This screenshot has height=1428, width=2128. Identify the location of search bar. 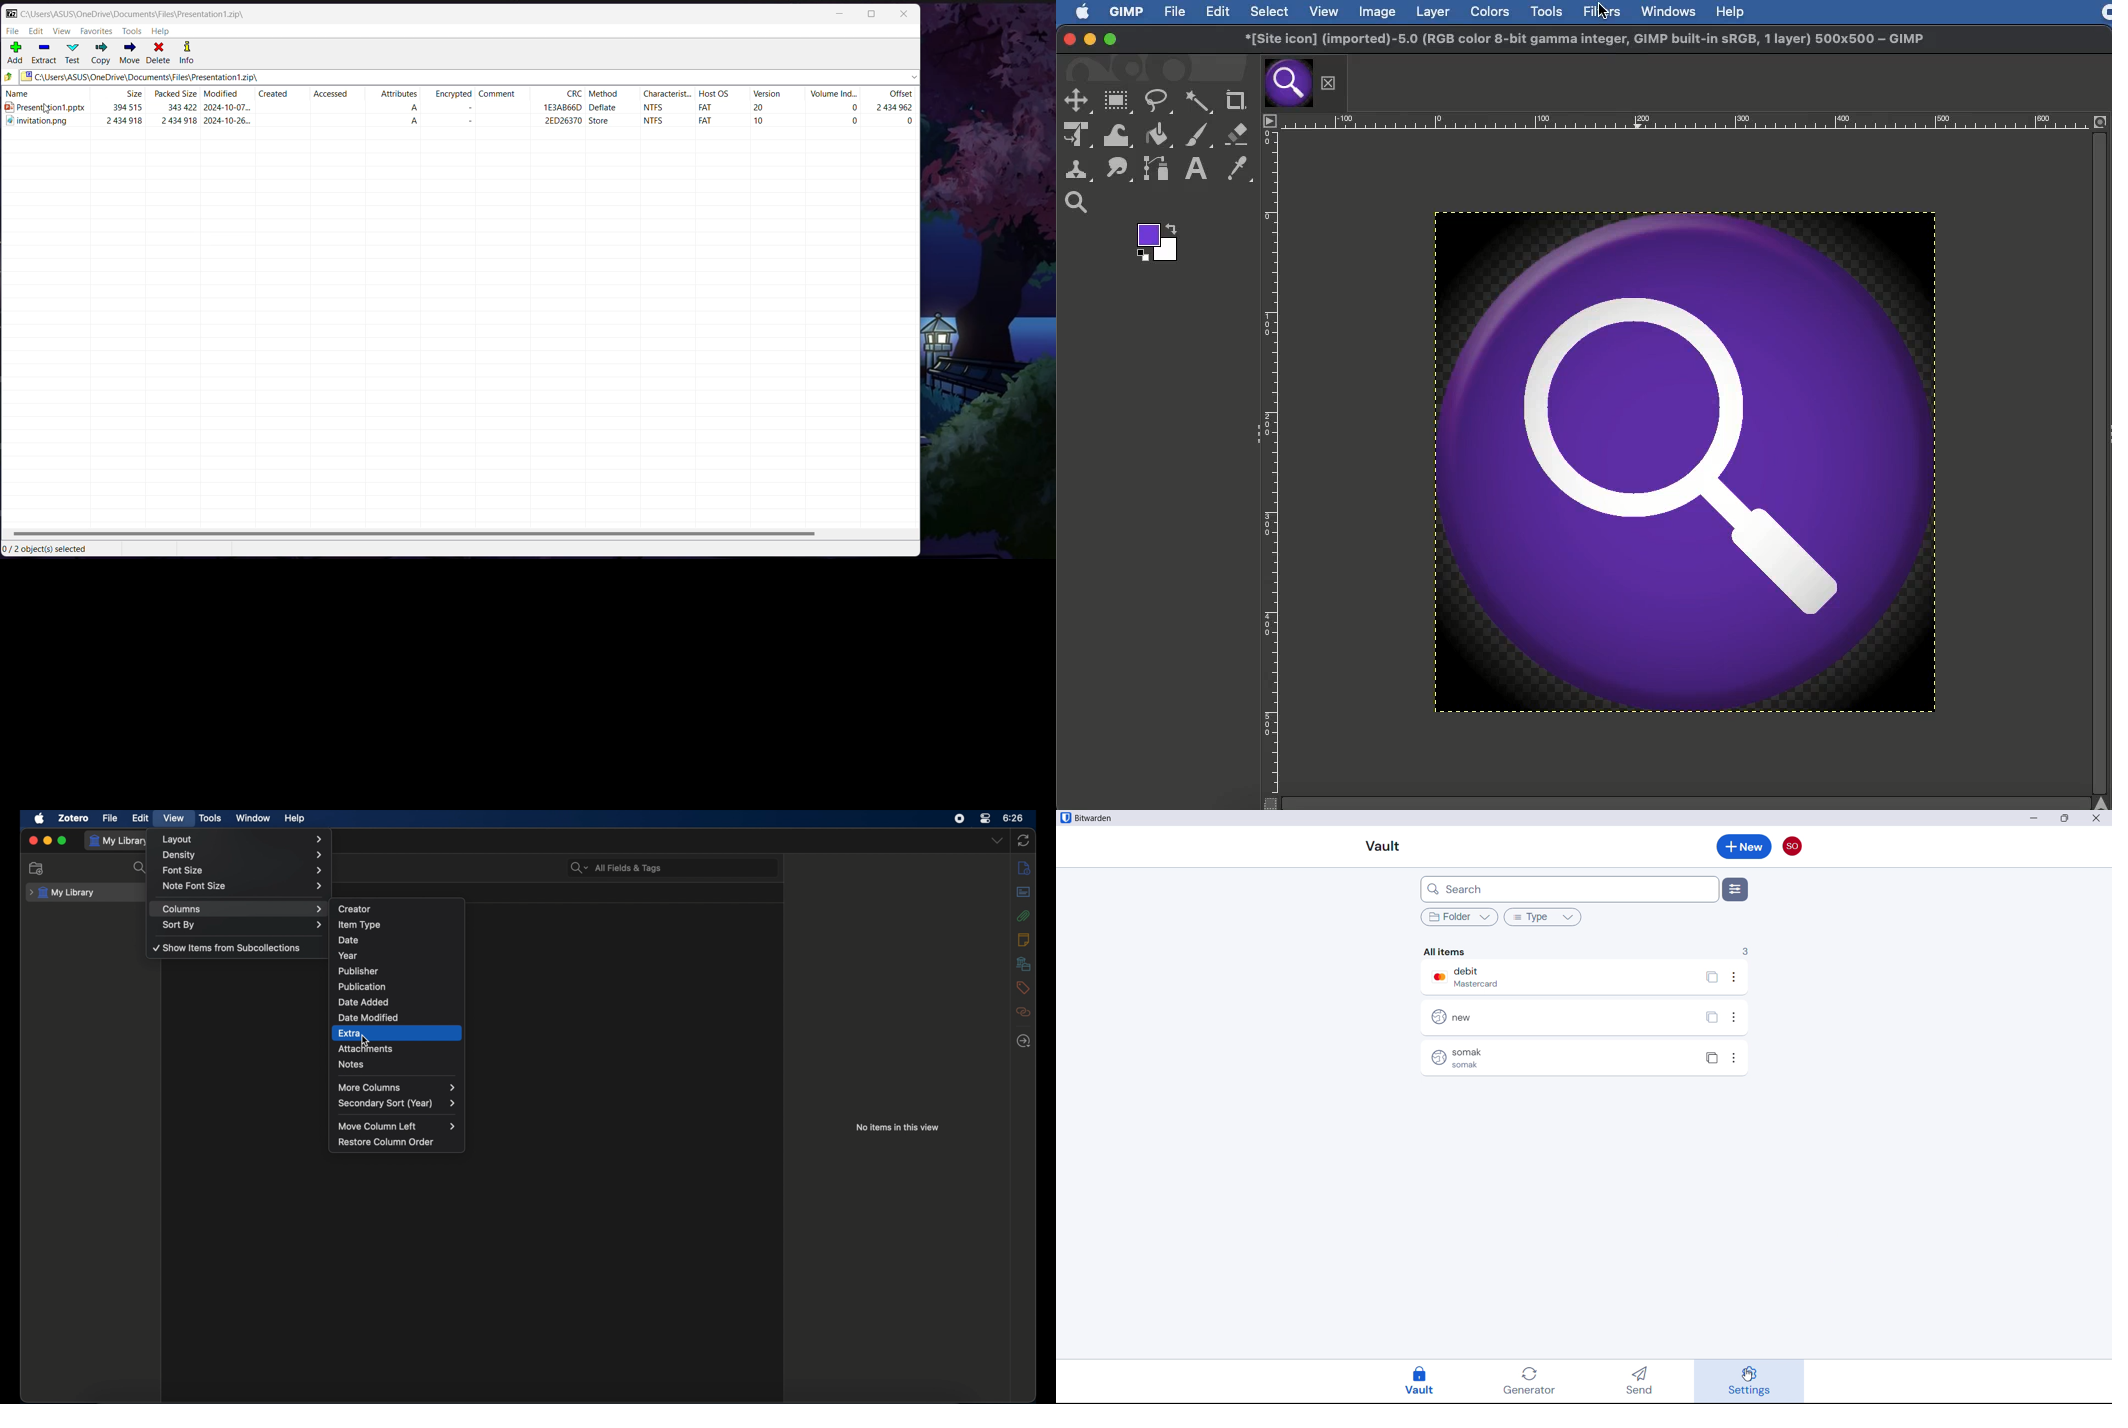
(615, 868).